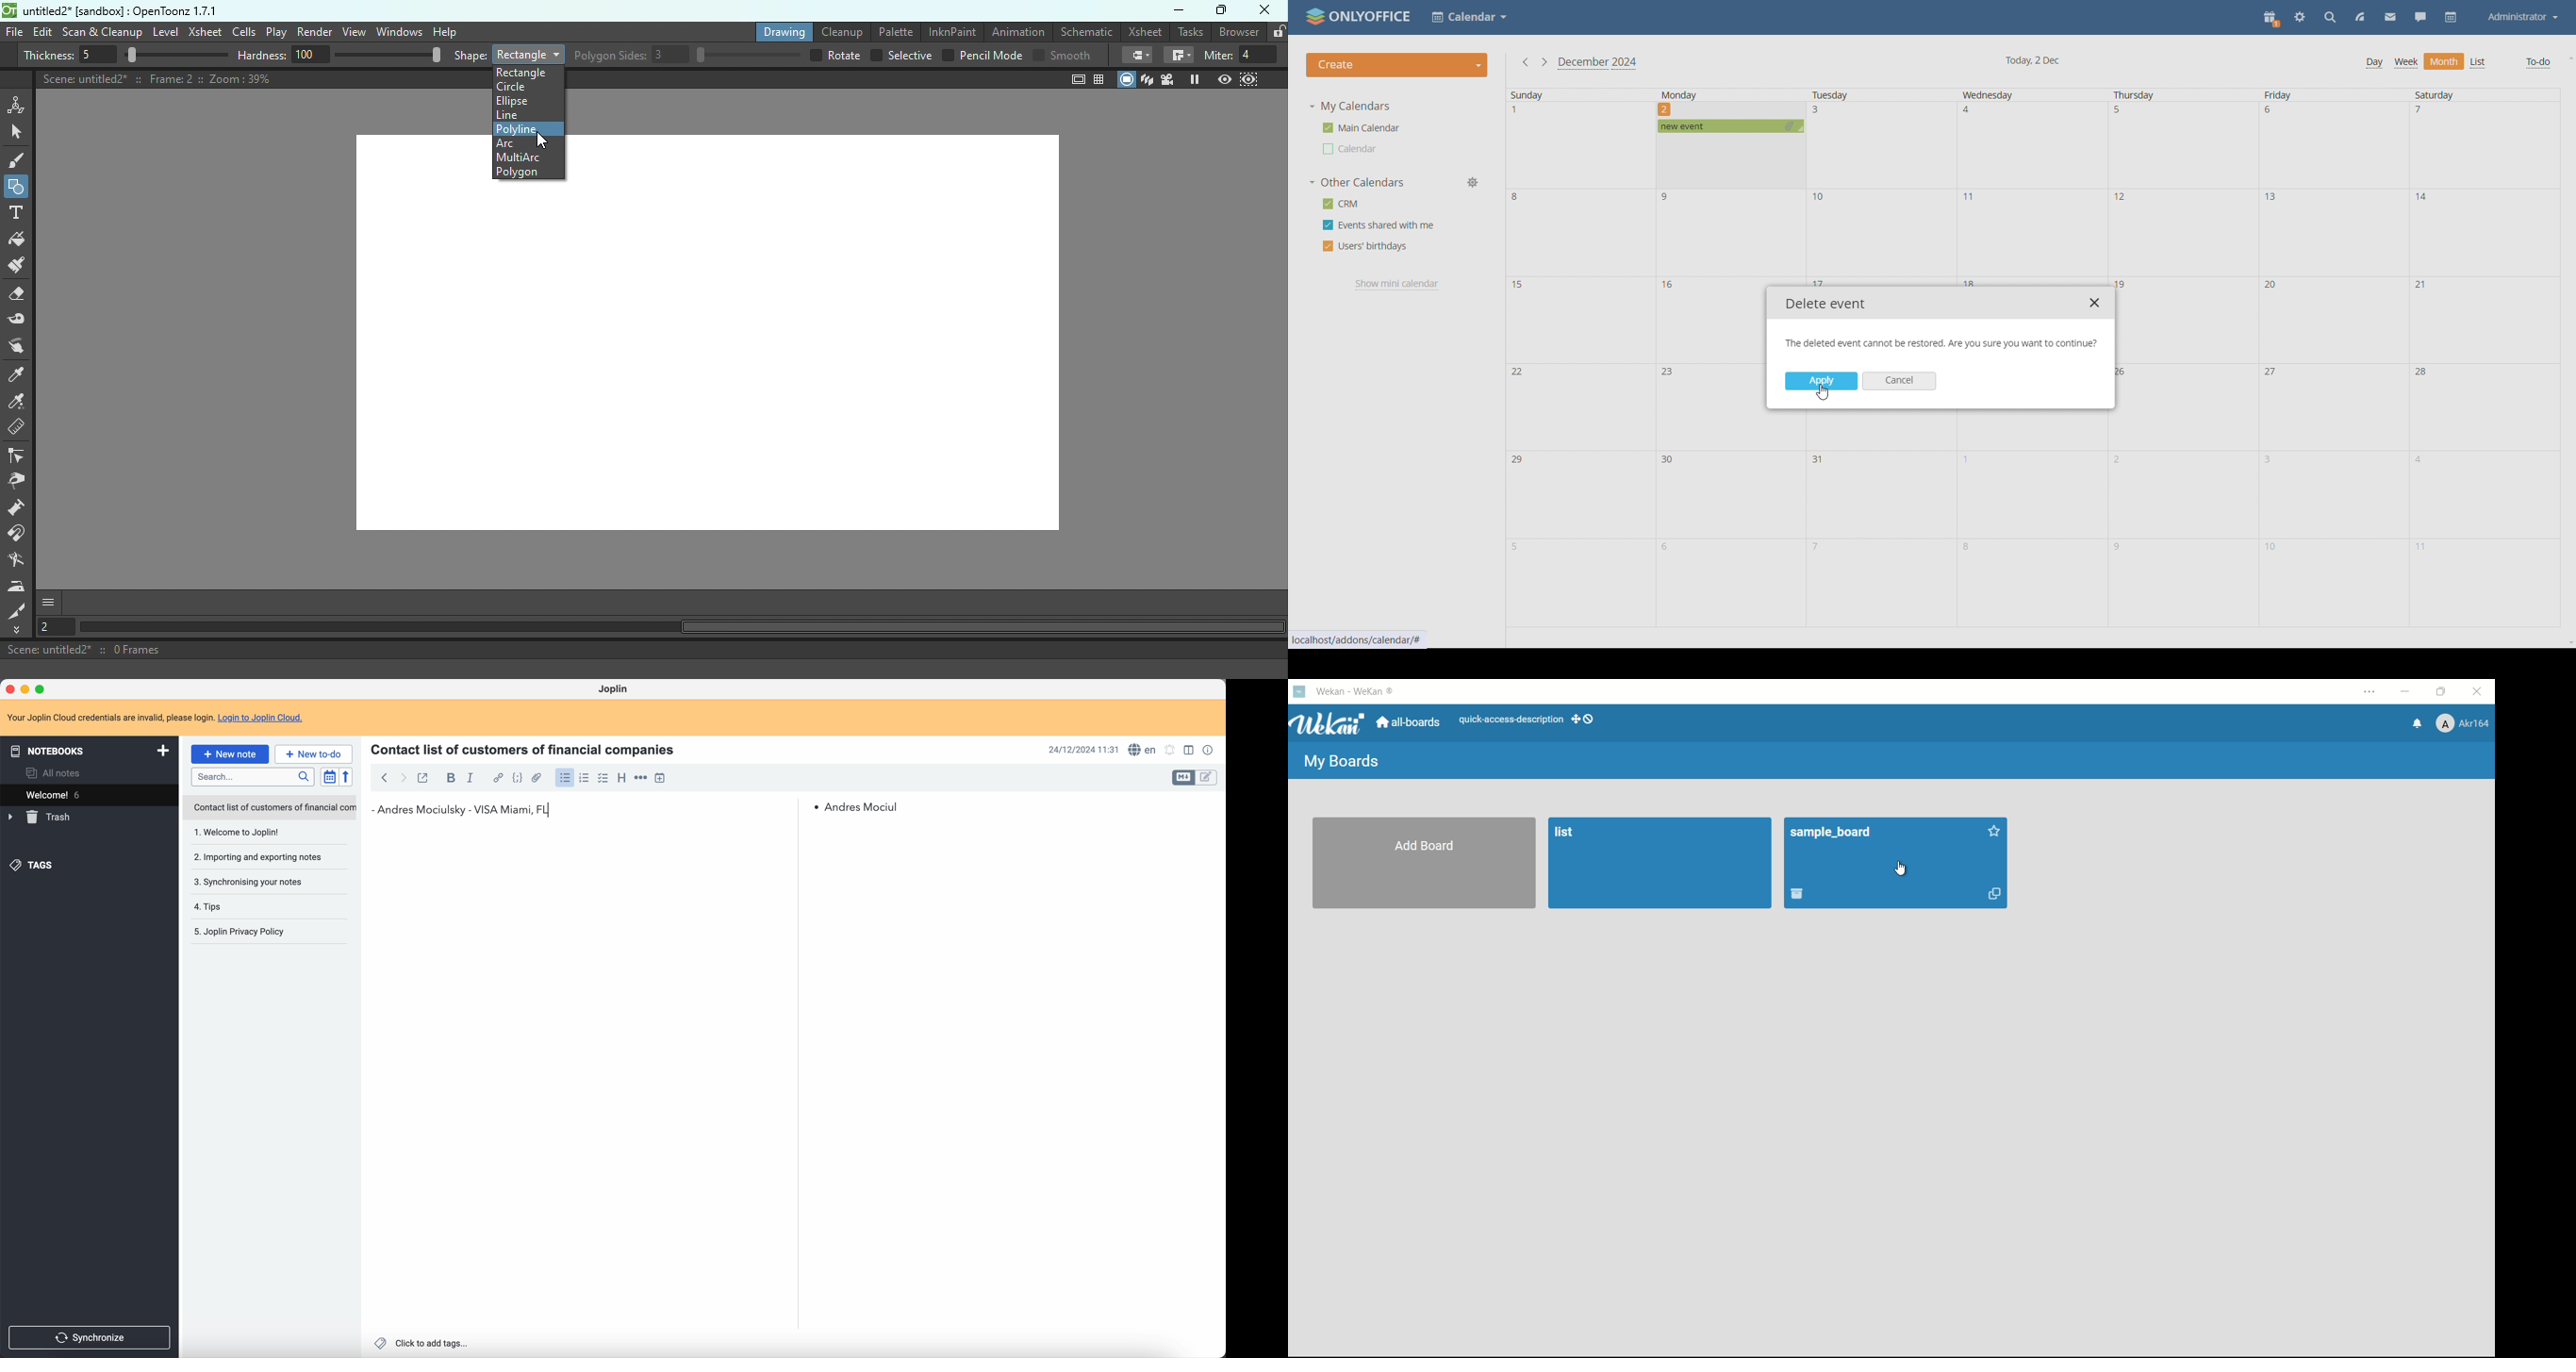 This screenshot has height=1372, width=2576. I want to click on spell checker, so click(1143, 749).